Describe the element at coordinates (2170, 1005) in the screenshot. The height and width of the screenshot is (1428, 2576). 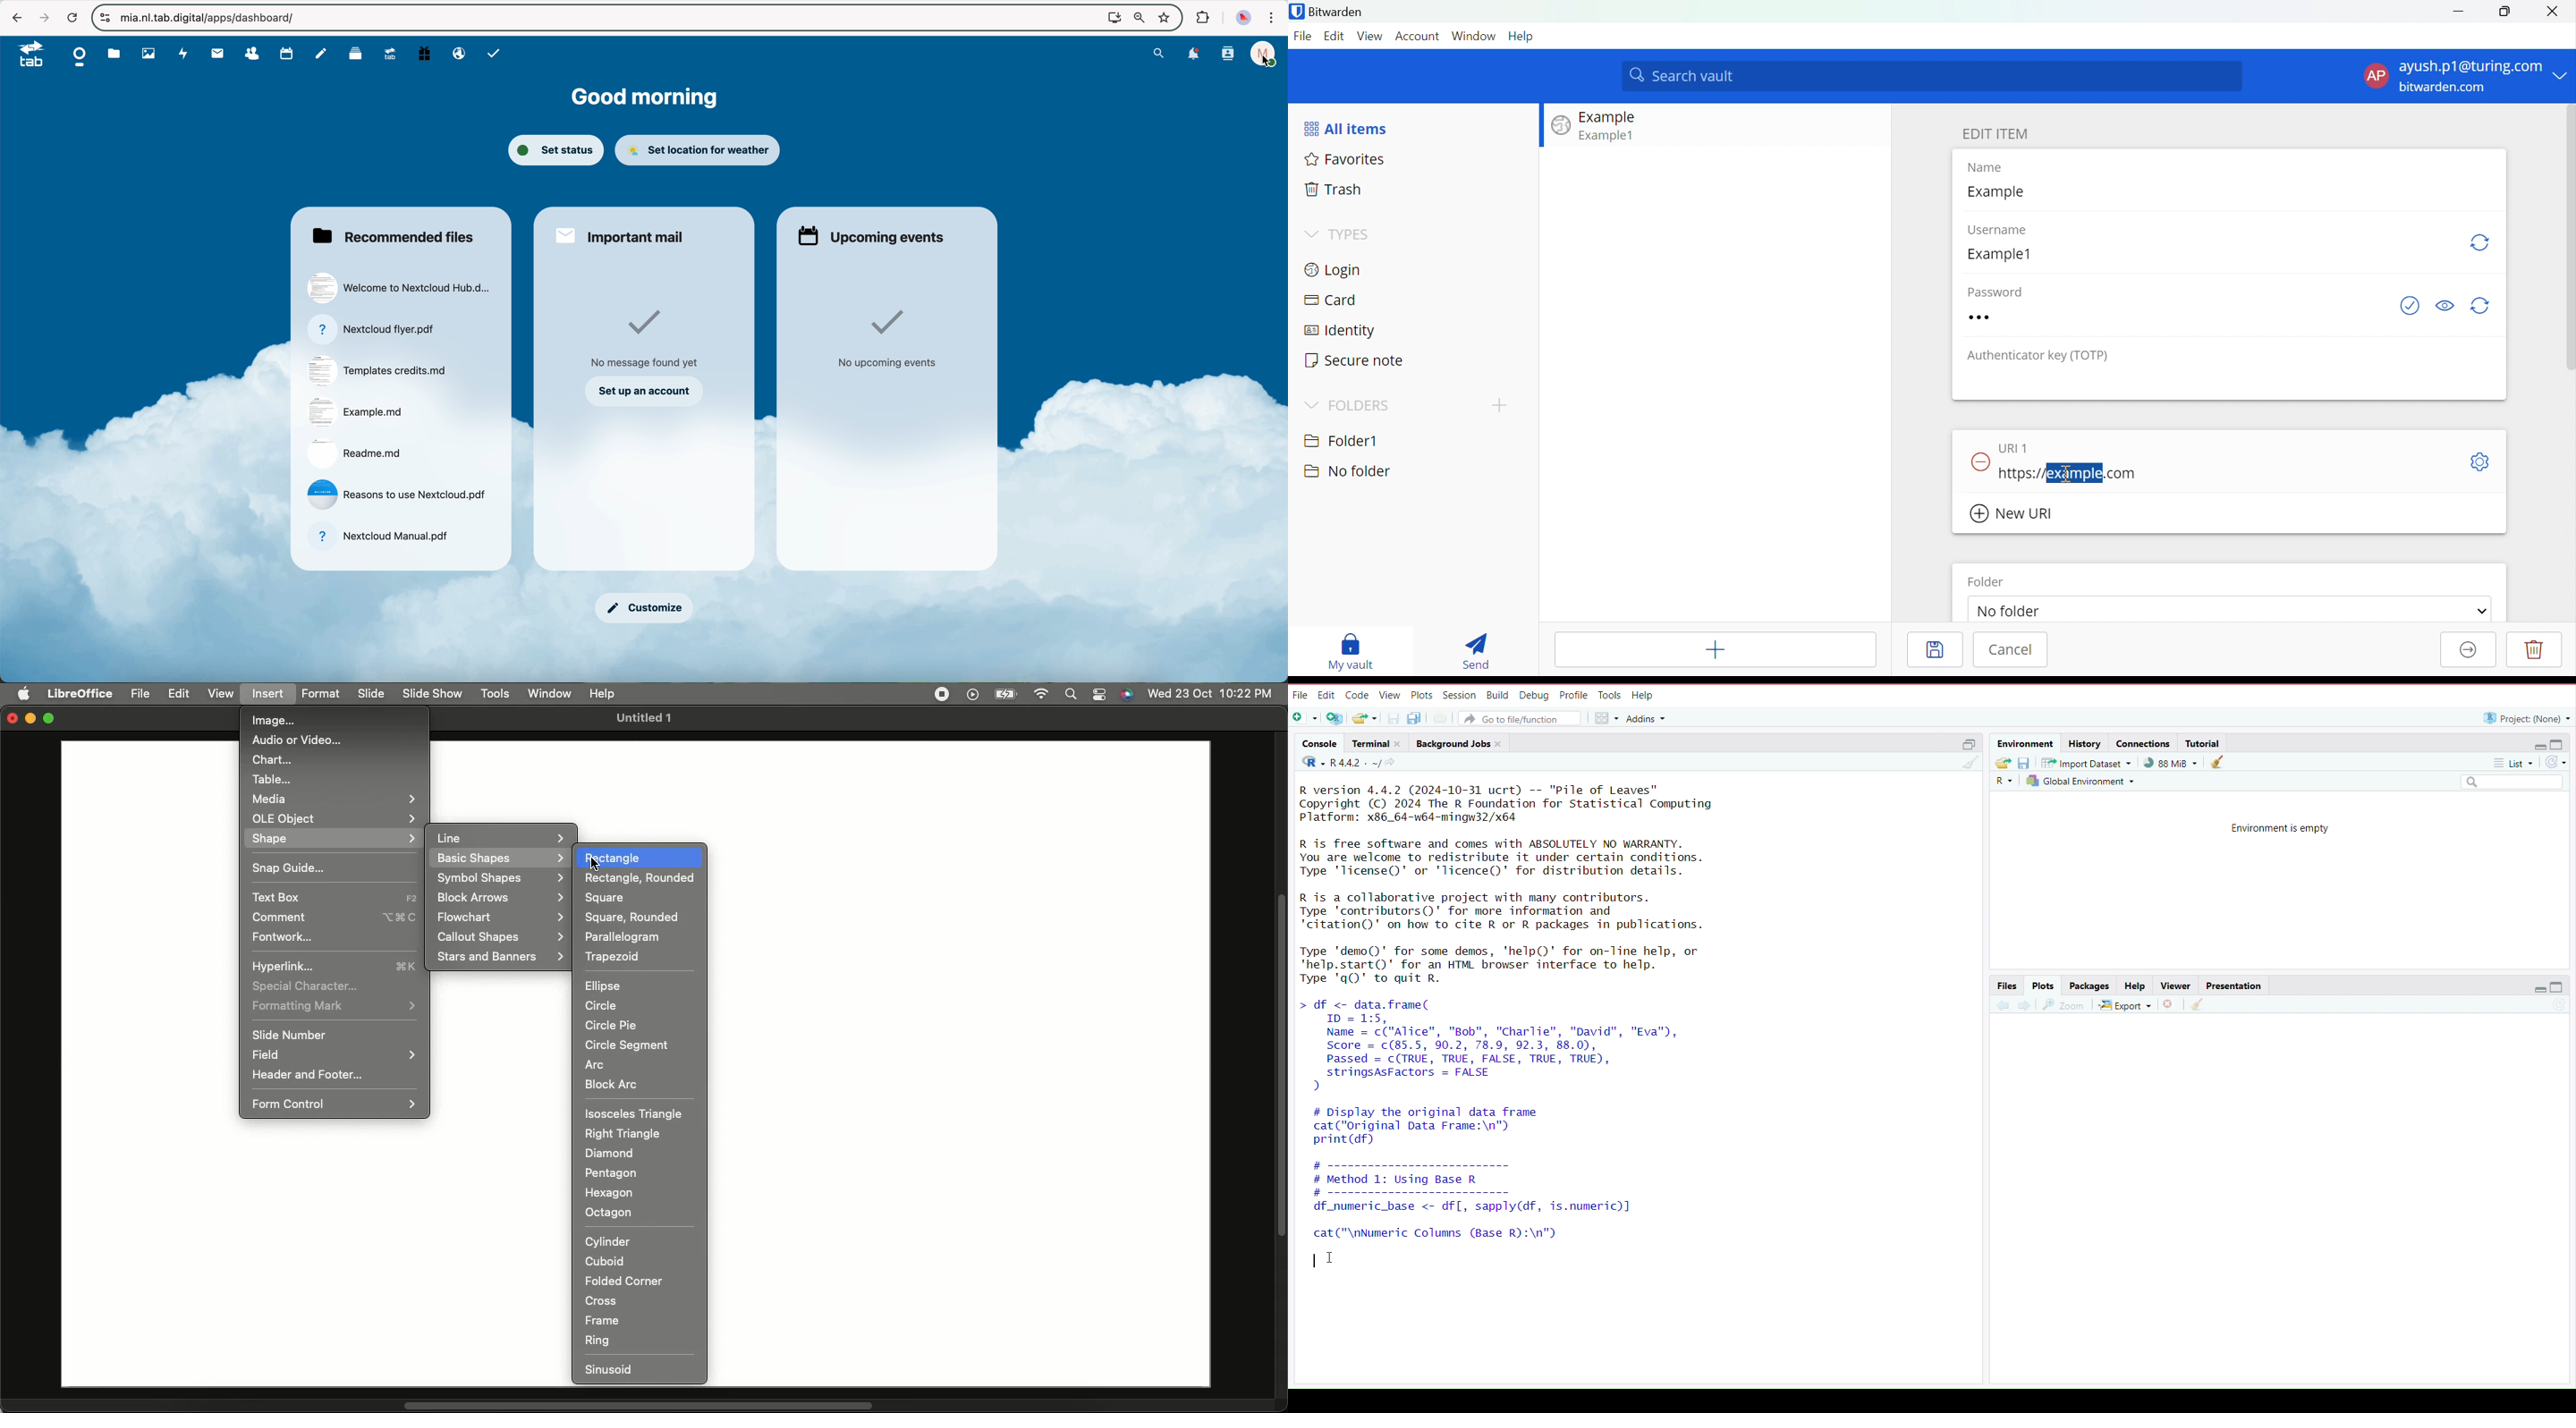
I see `remove the current plot` at that location.